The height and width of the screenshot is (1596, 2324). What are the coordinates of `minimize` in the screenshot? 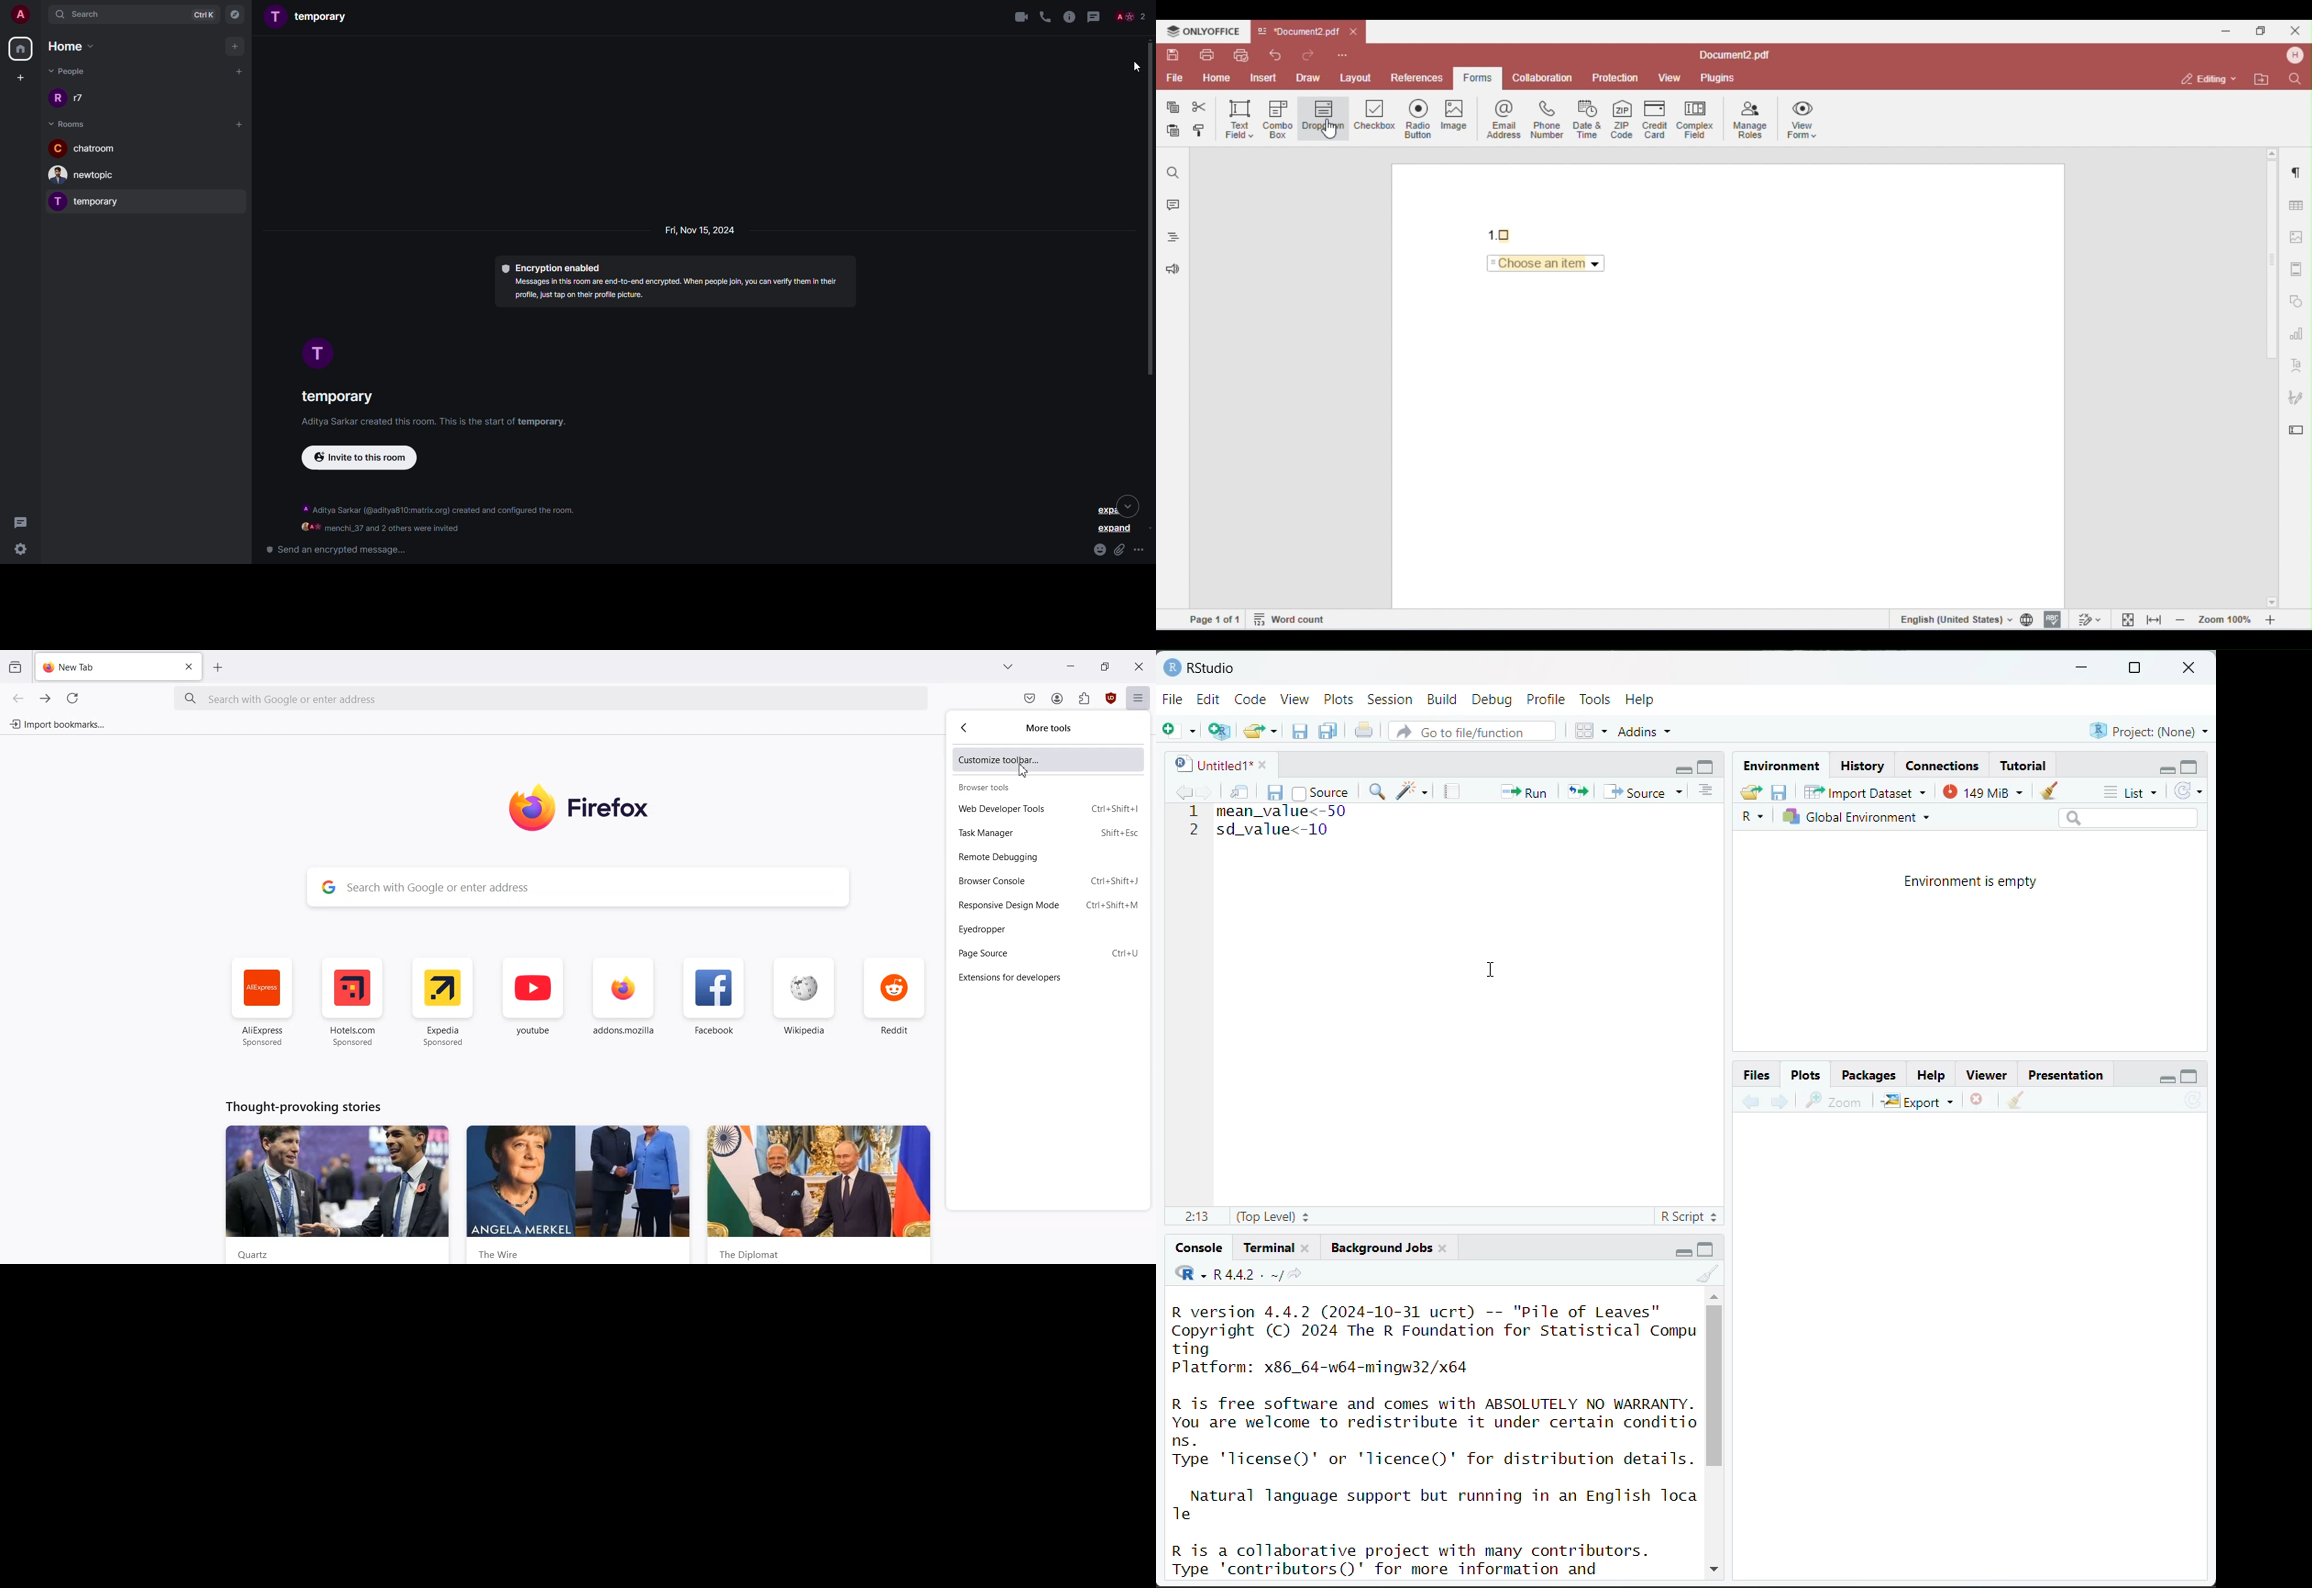 It's located at (1680, 1250).